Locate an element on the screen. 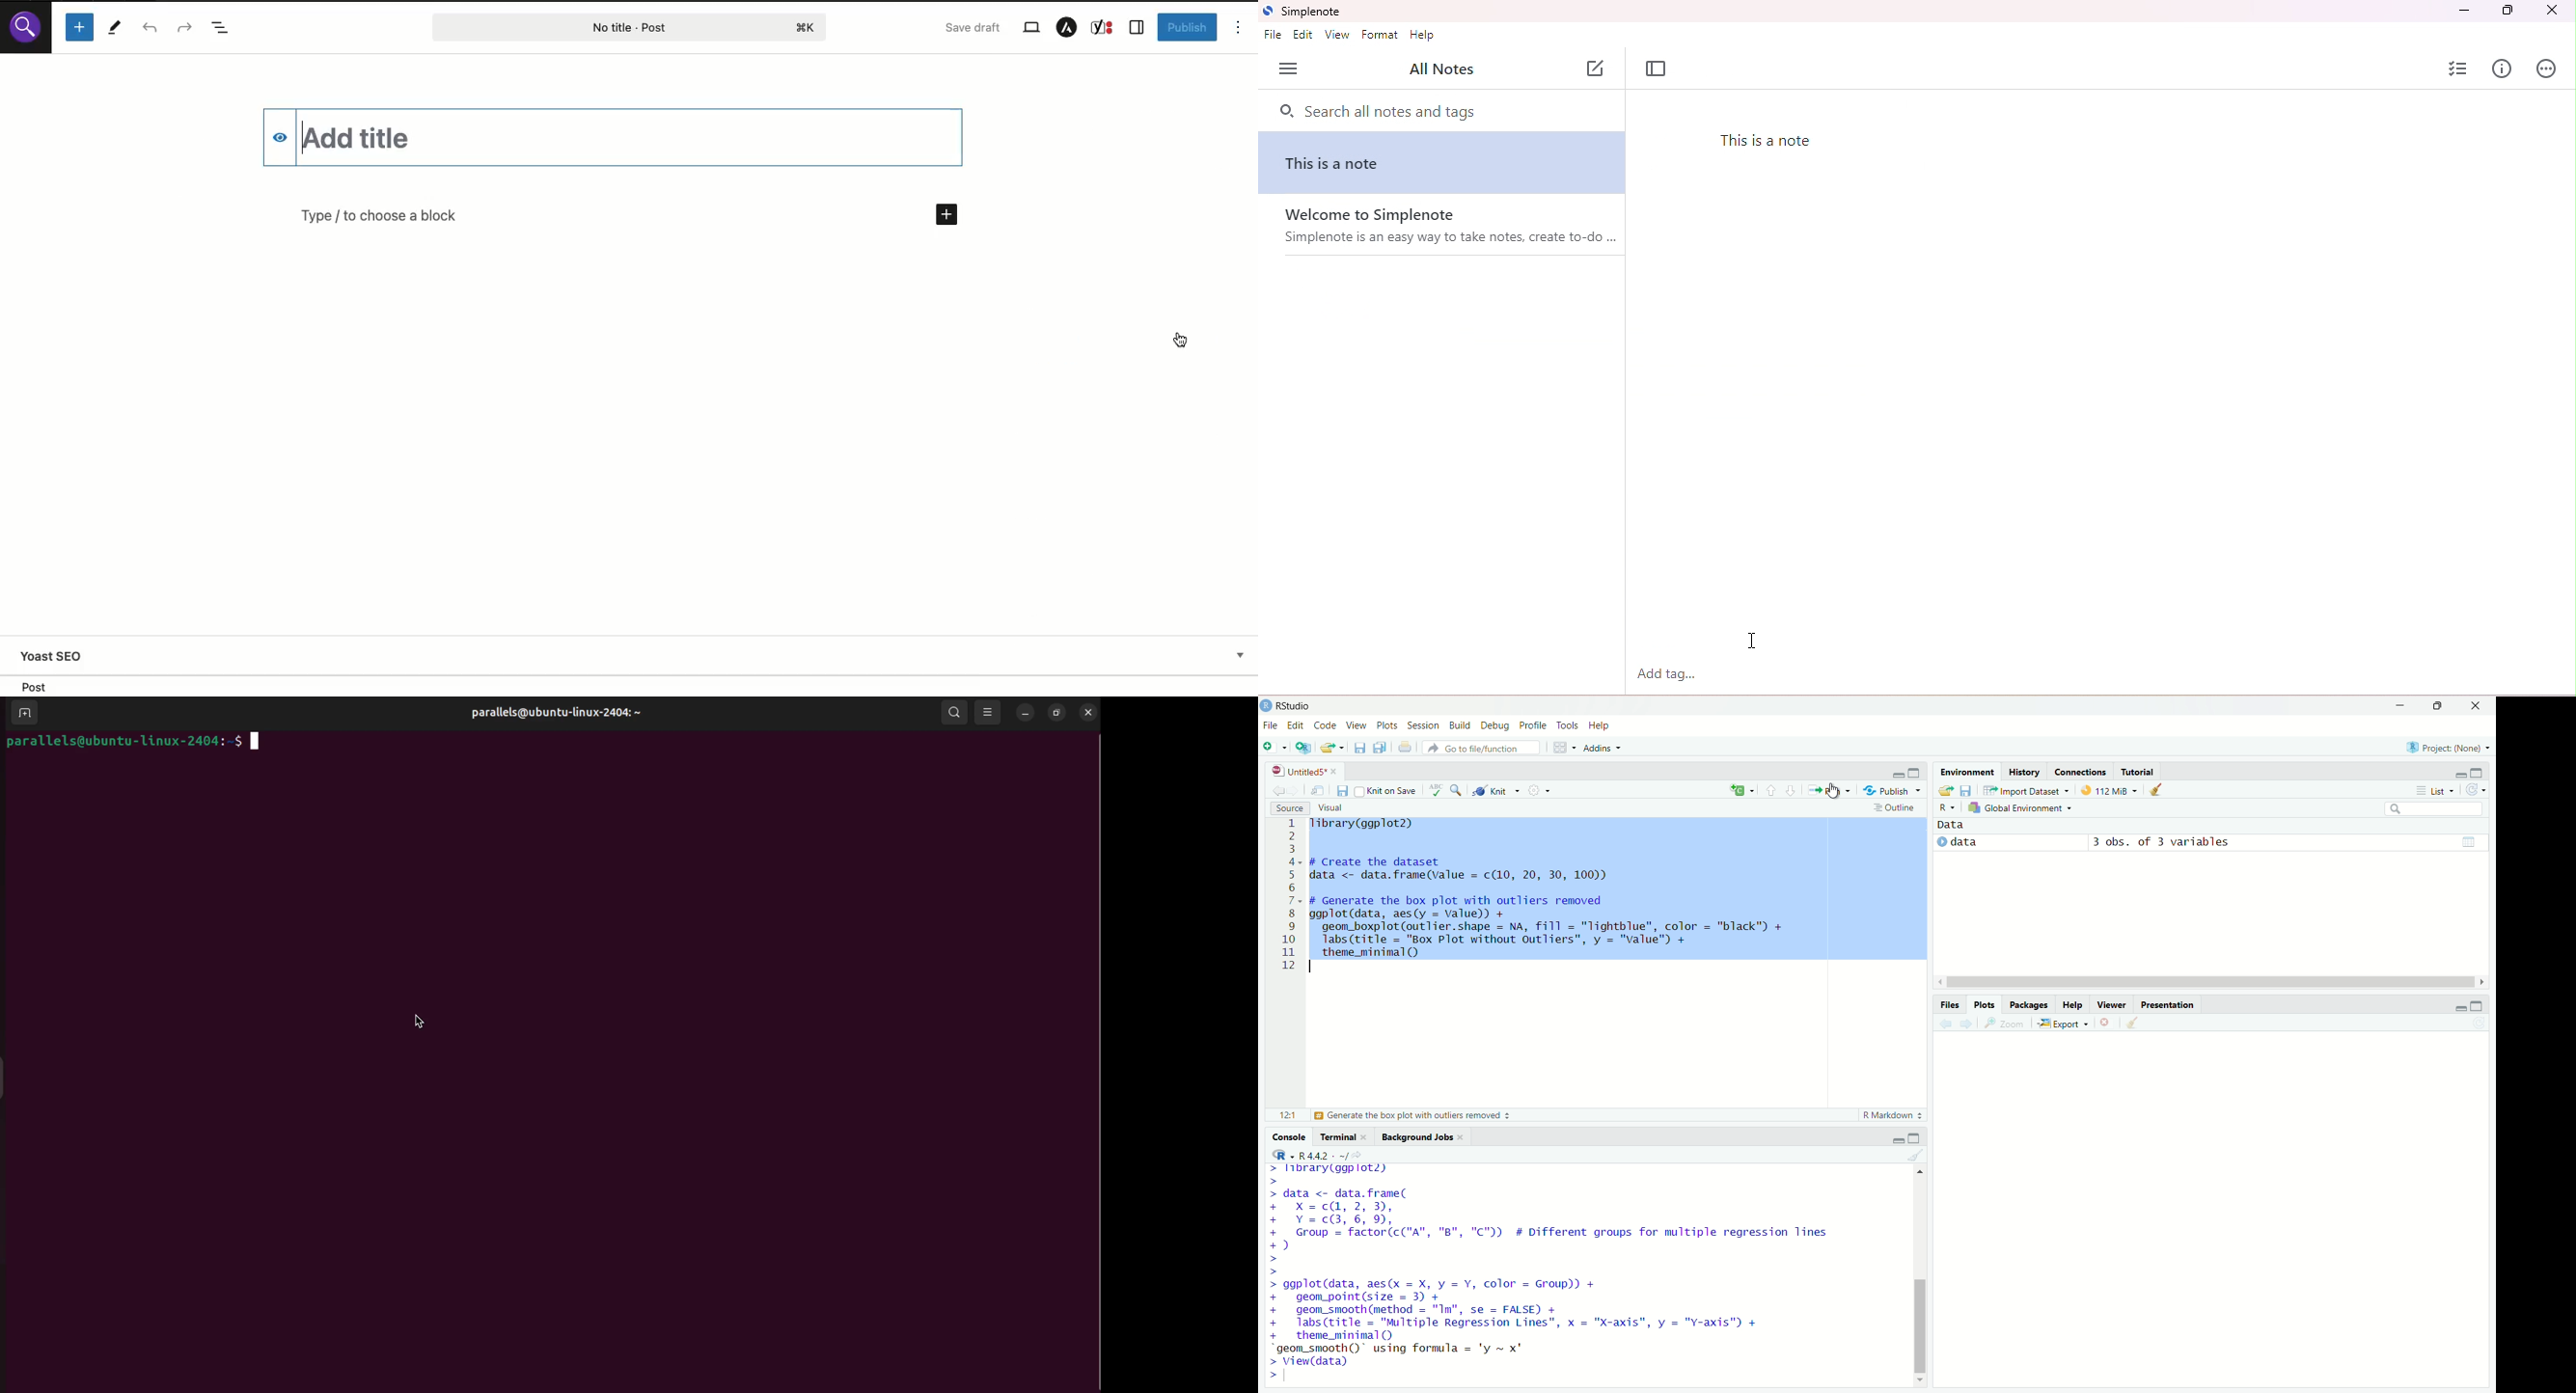 Image resolution: width=2576 pixels, height=1400 pixels. RStudio is located at coordinates (1288, 705).